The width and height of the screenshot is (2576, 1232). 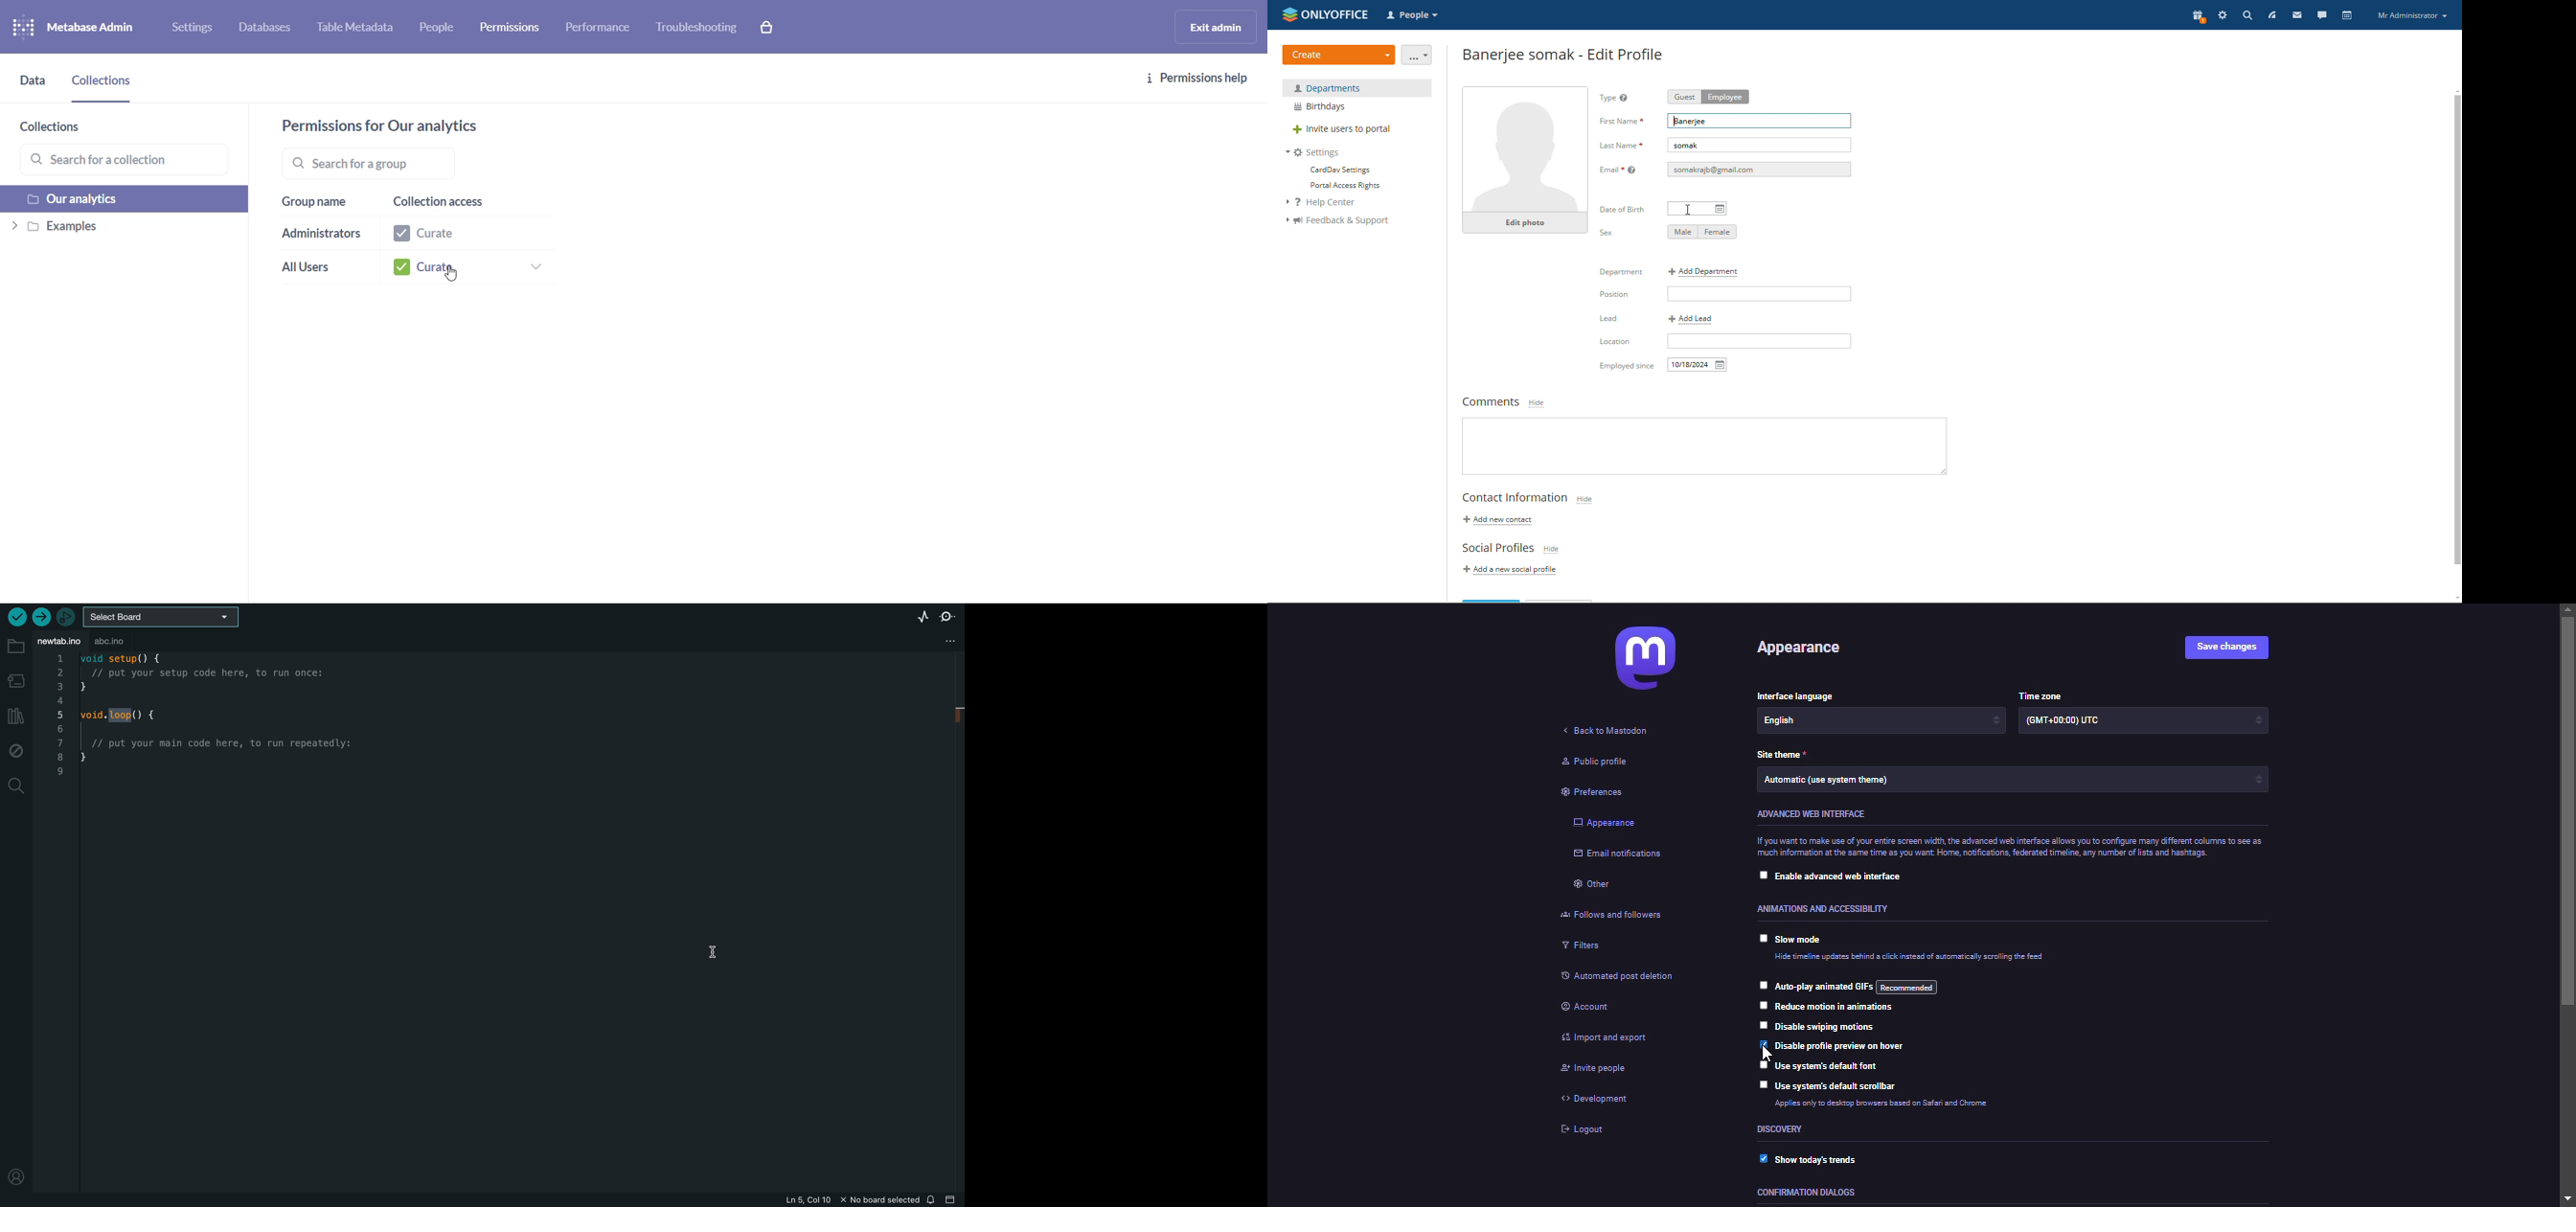 I want to click on administrators group, so click(x=322, y=236).